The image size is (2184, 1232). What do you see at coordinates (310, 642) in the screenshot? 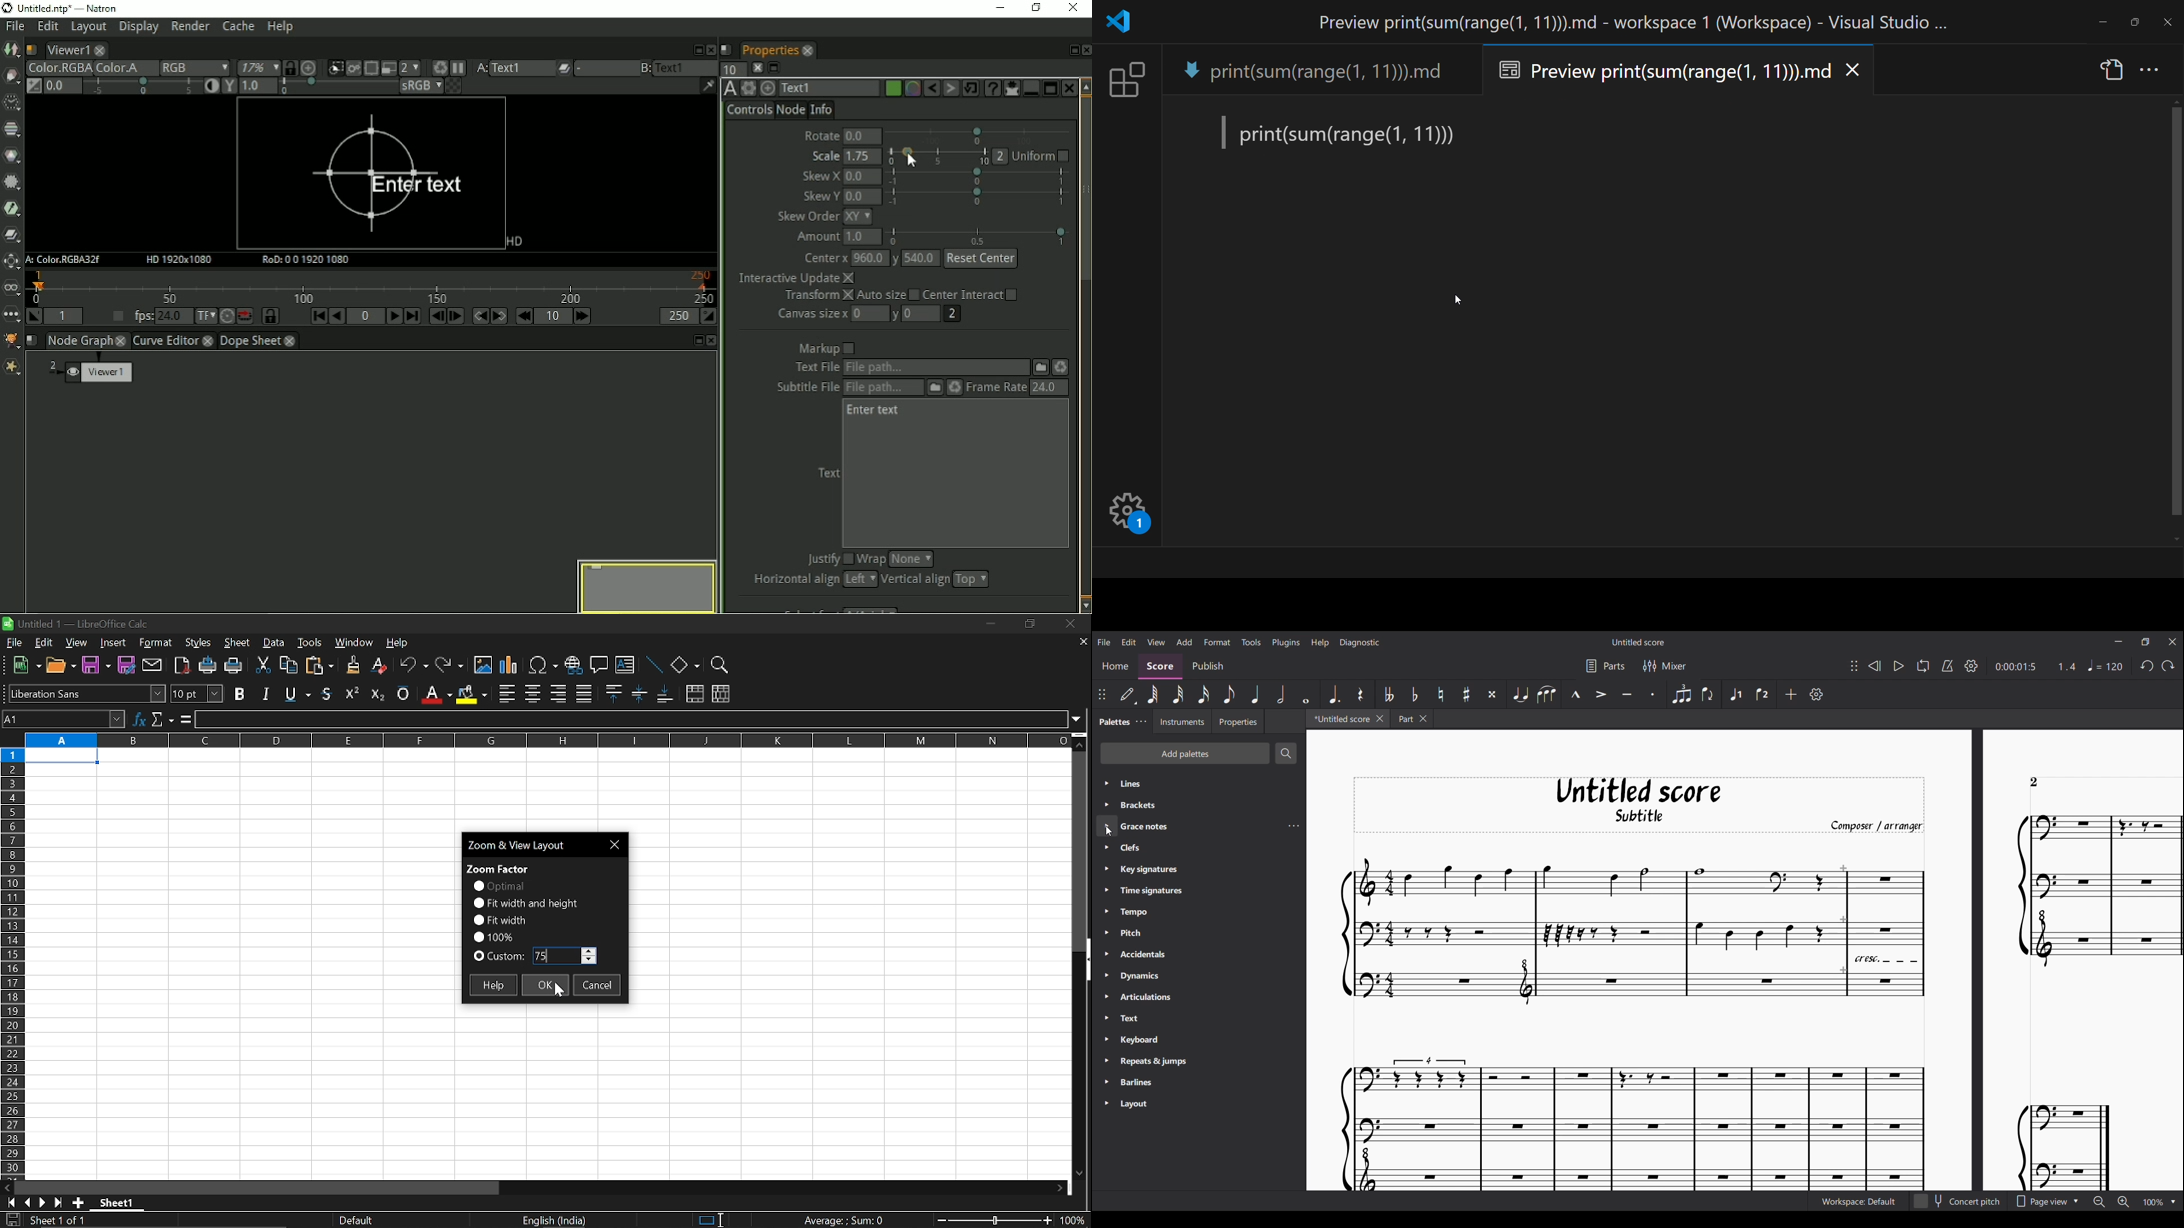
I see `tools` at bounding box center [310, 642].